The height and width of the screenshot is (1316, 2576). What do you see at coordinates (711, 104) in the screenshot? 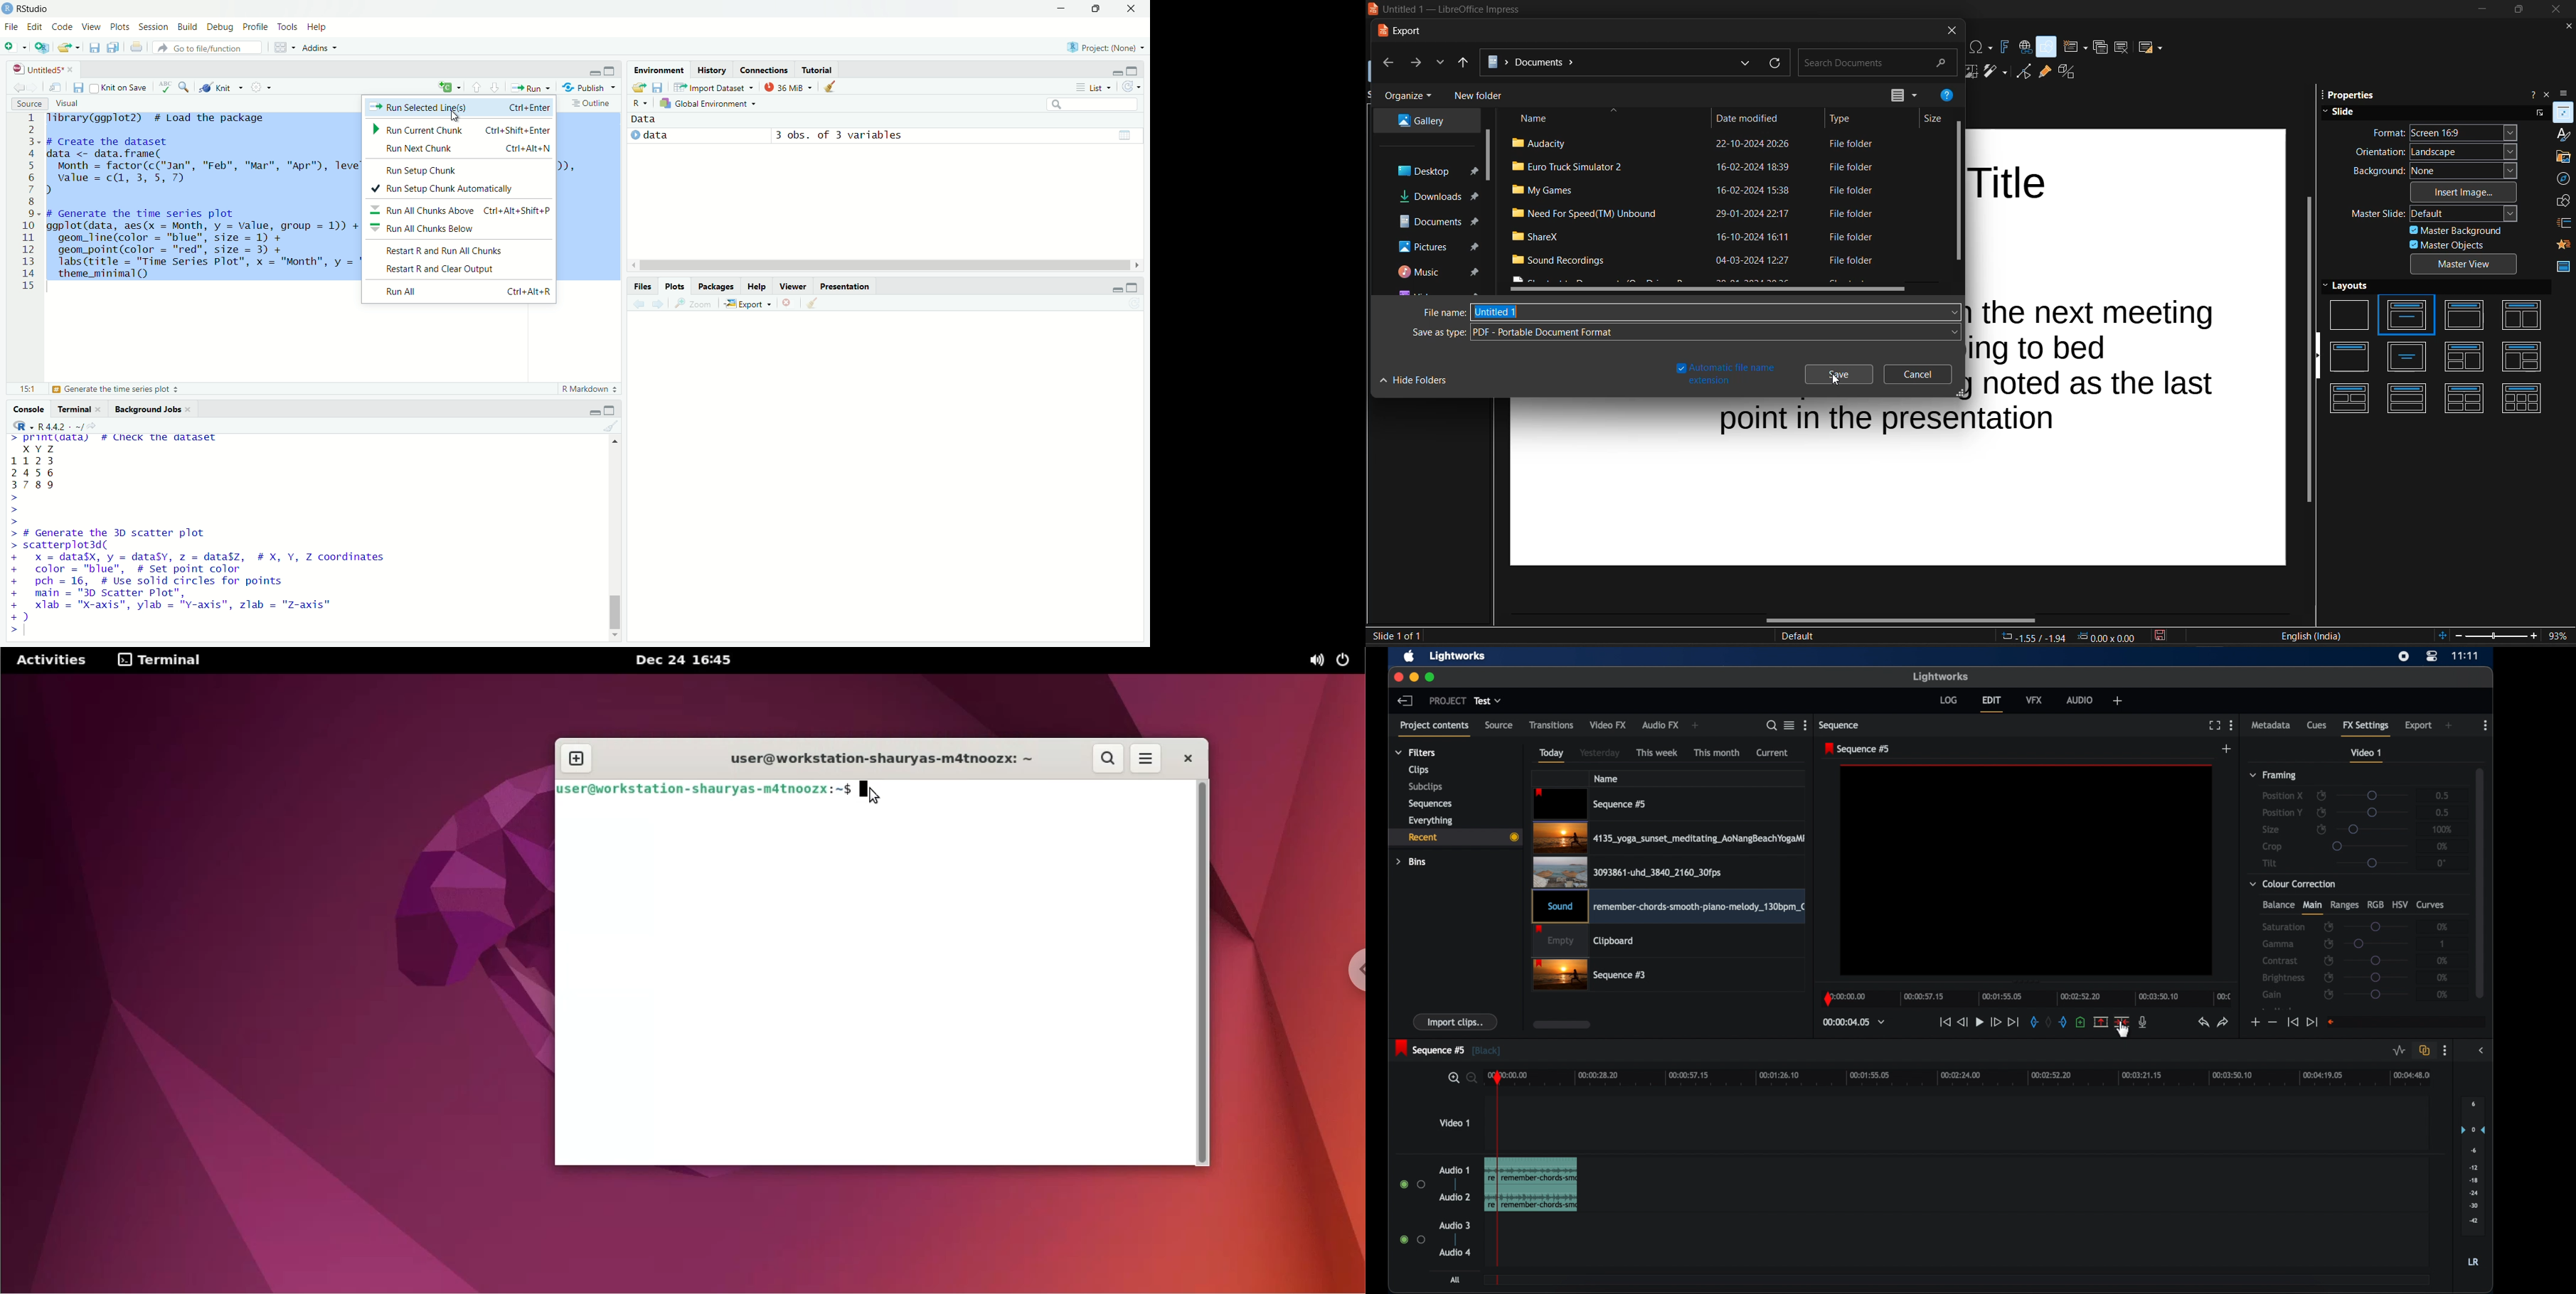
I see `global environment` at bounding box center [711, 104].